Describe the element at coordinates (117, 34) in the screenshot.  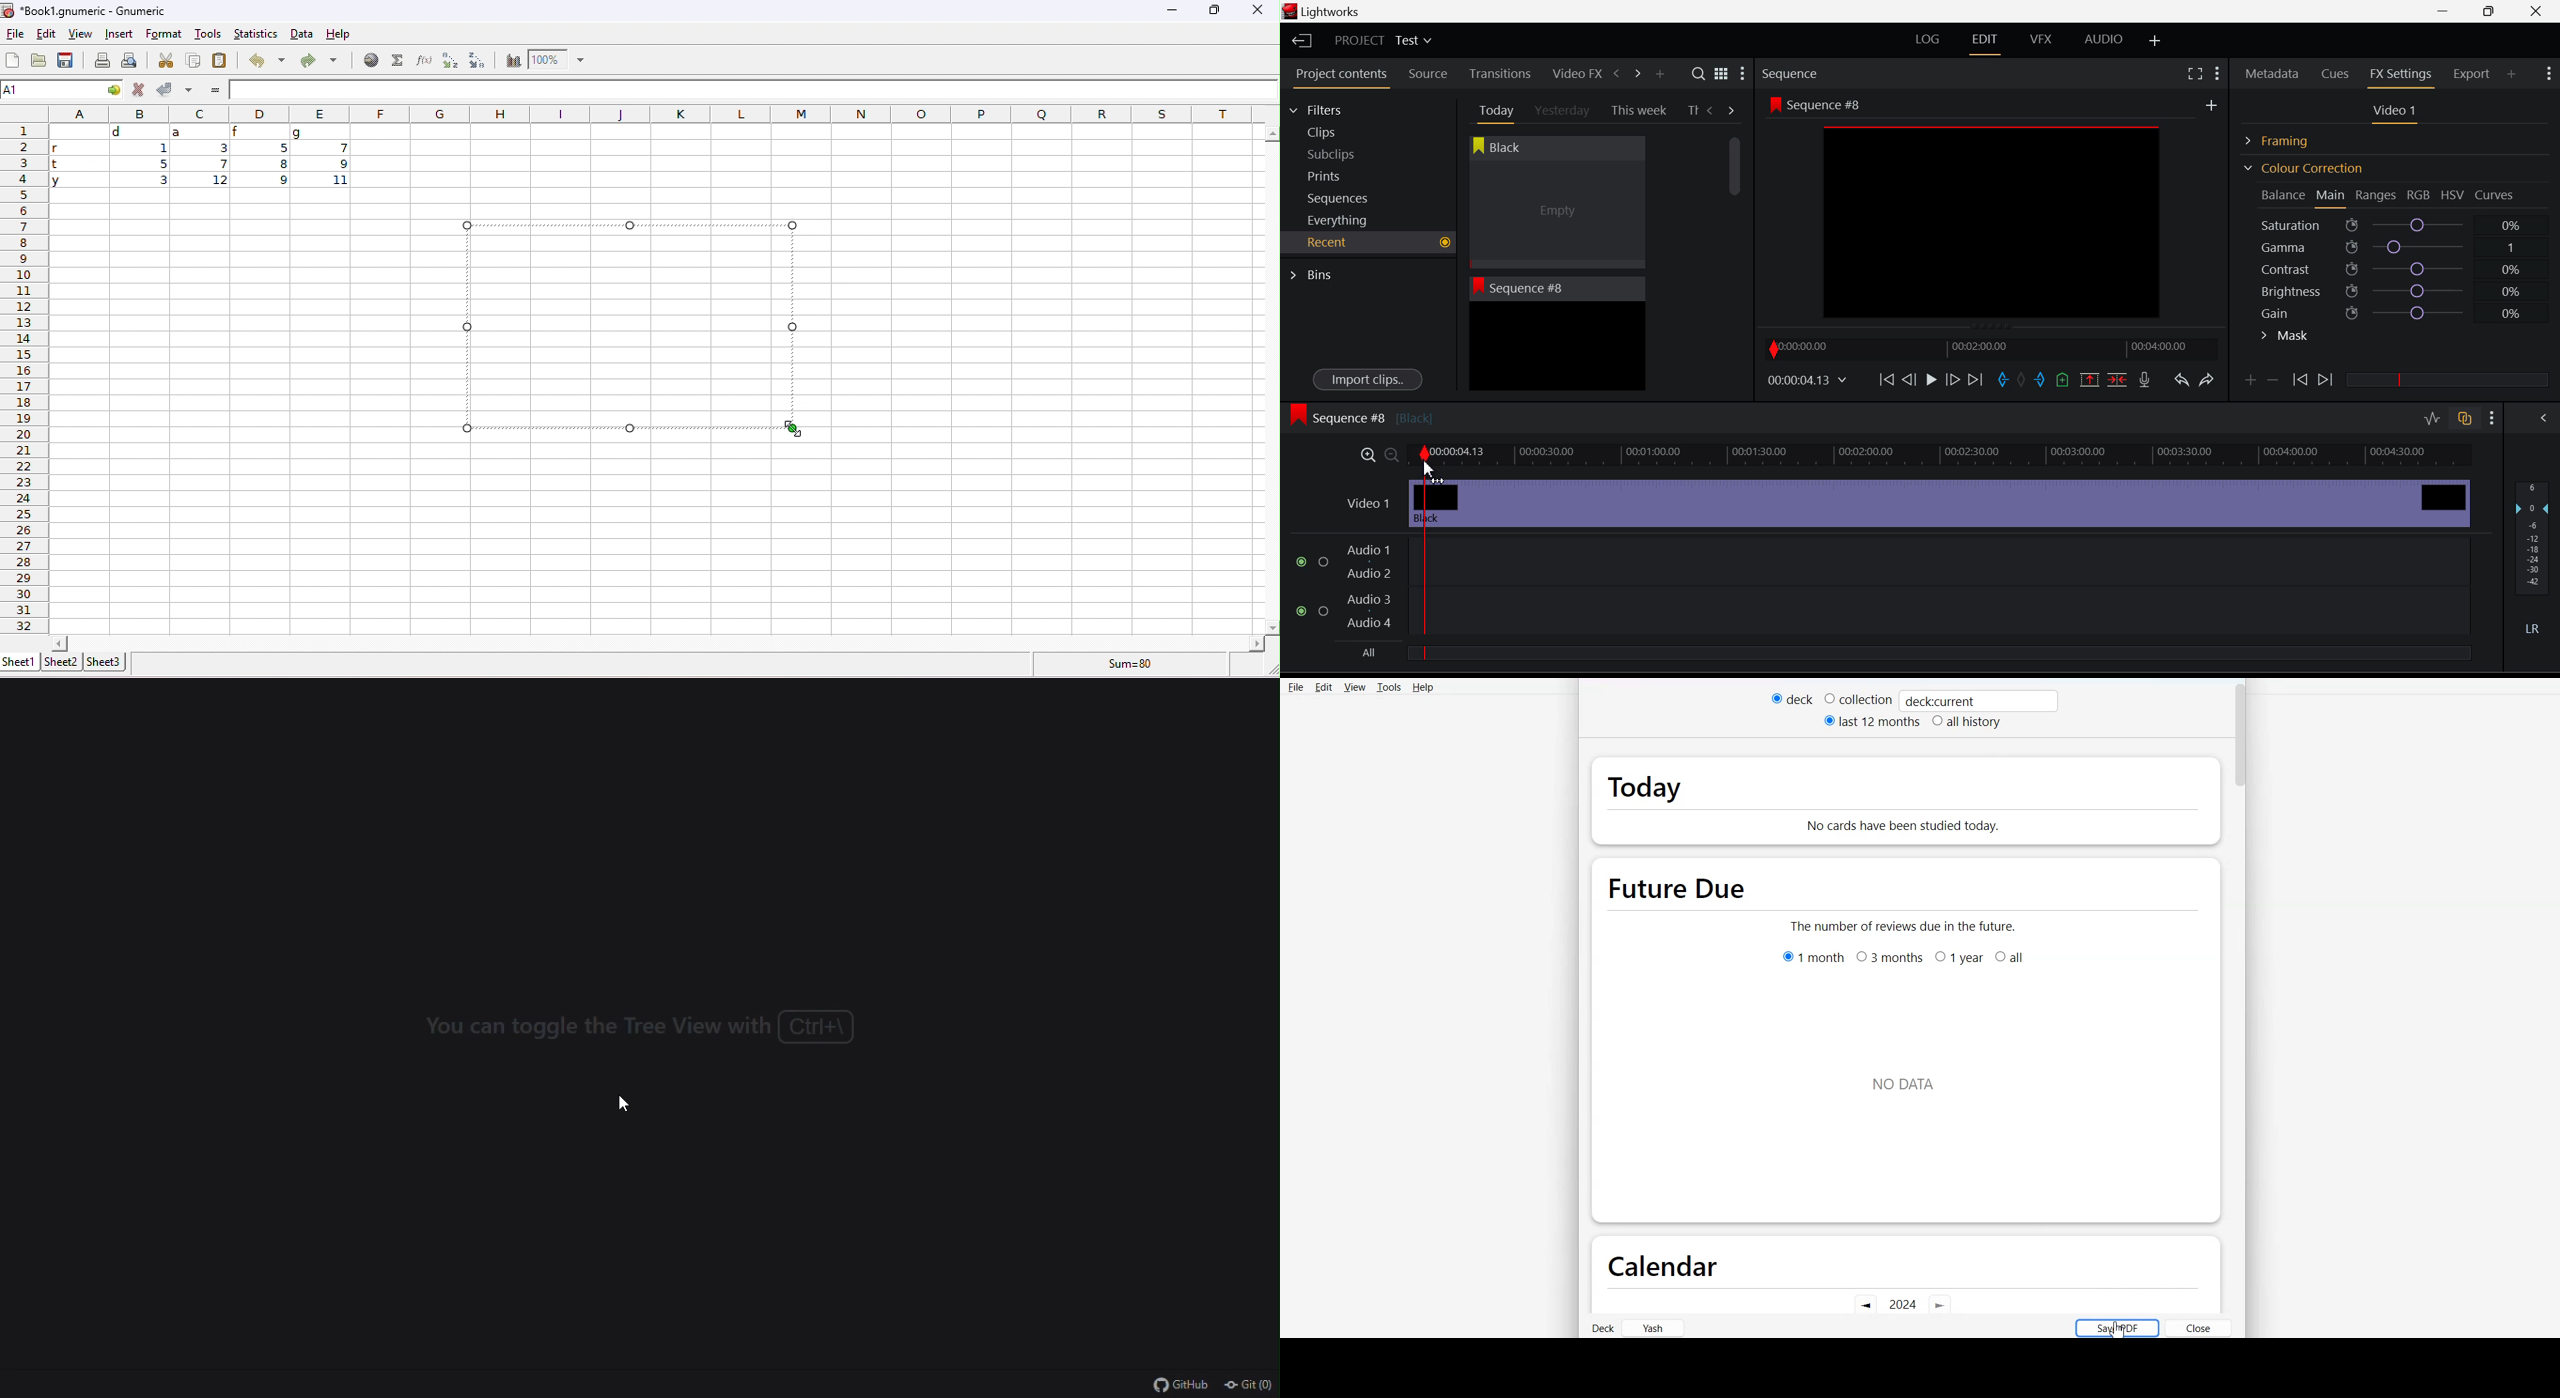
I see `insert` at that location.